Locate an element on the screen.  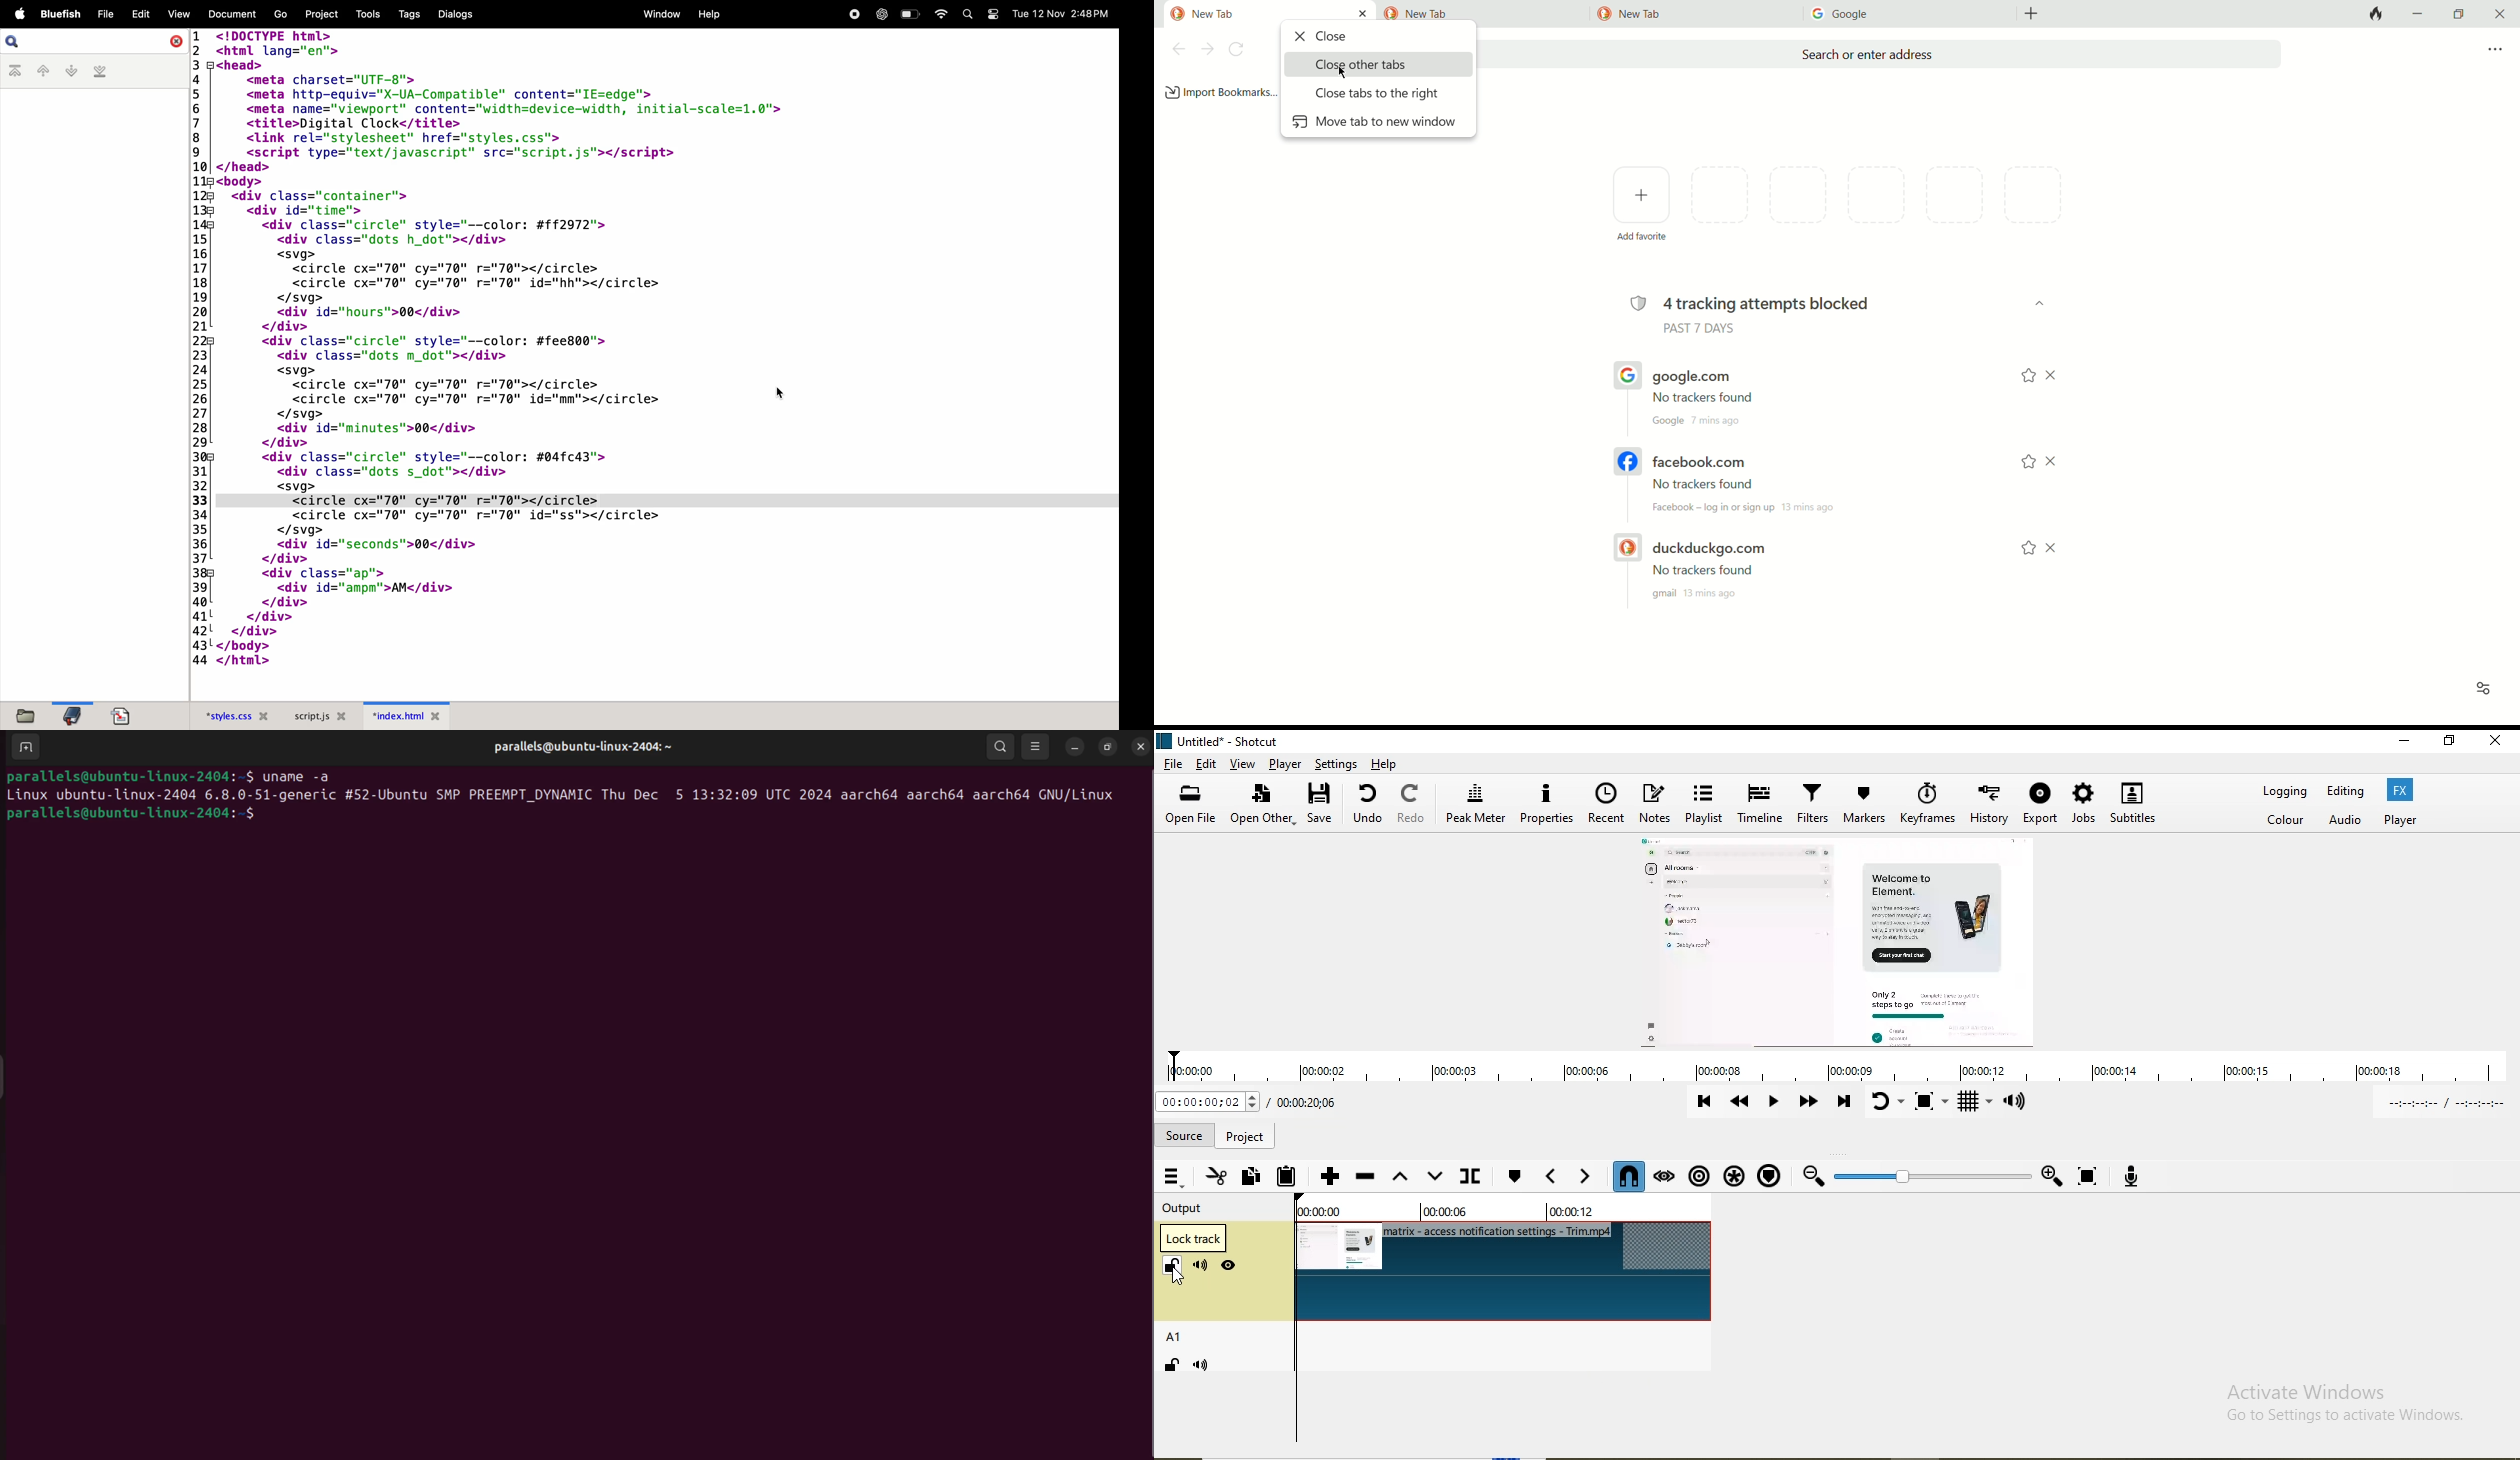
close is located at coordinates (2497, 15).